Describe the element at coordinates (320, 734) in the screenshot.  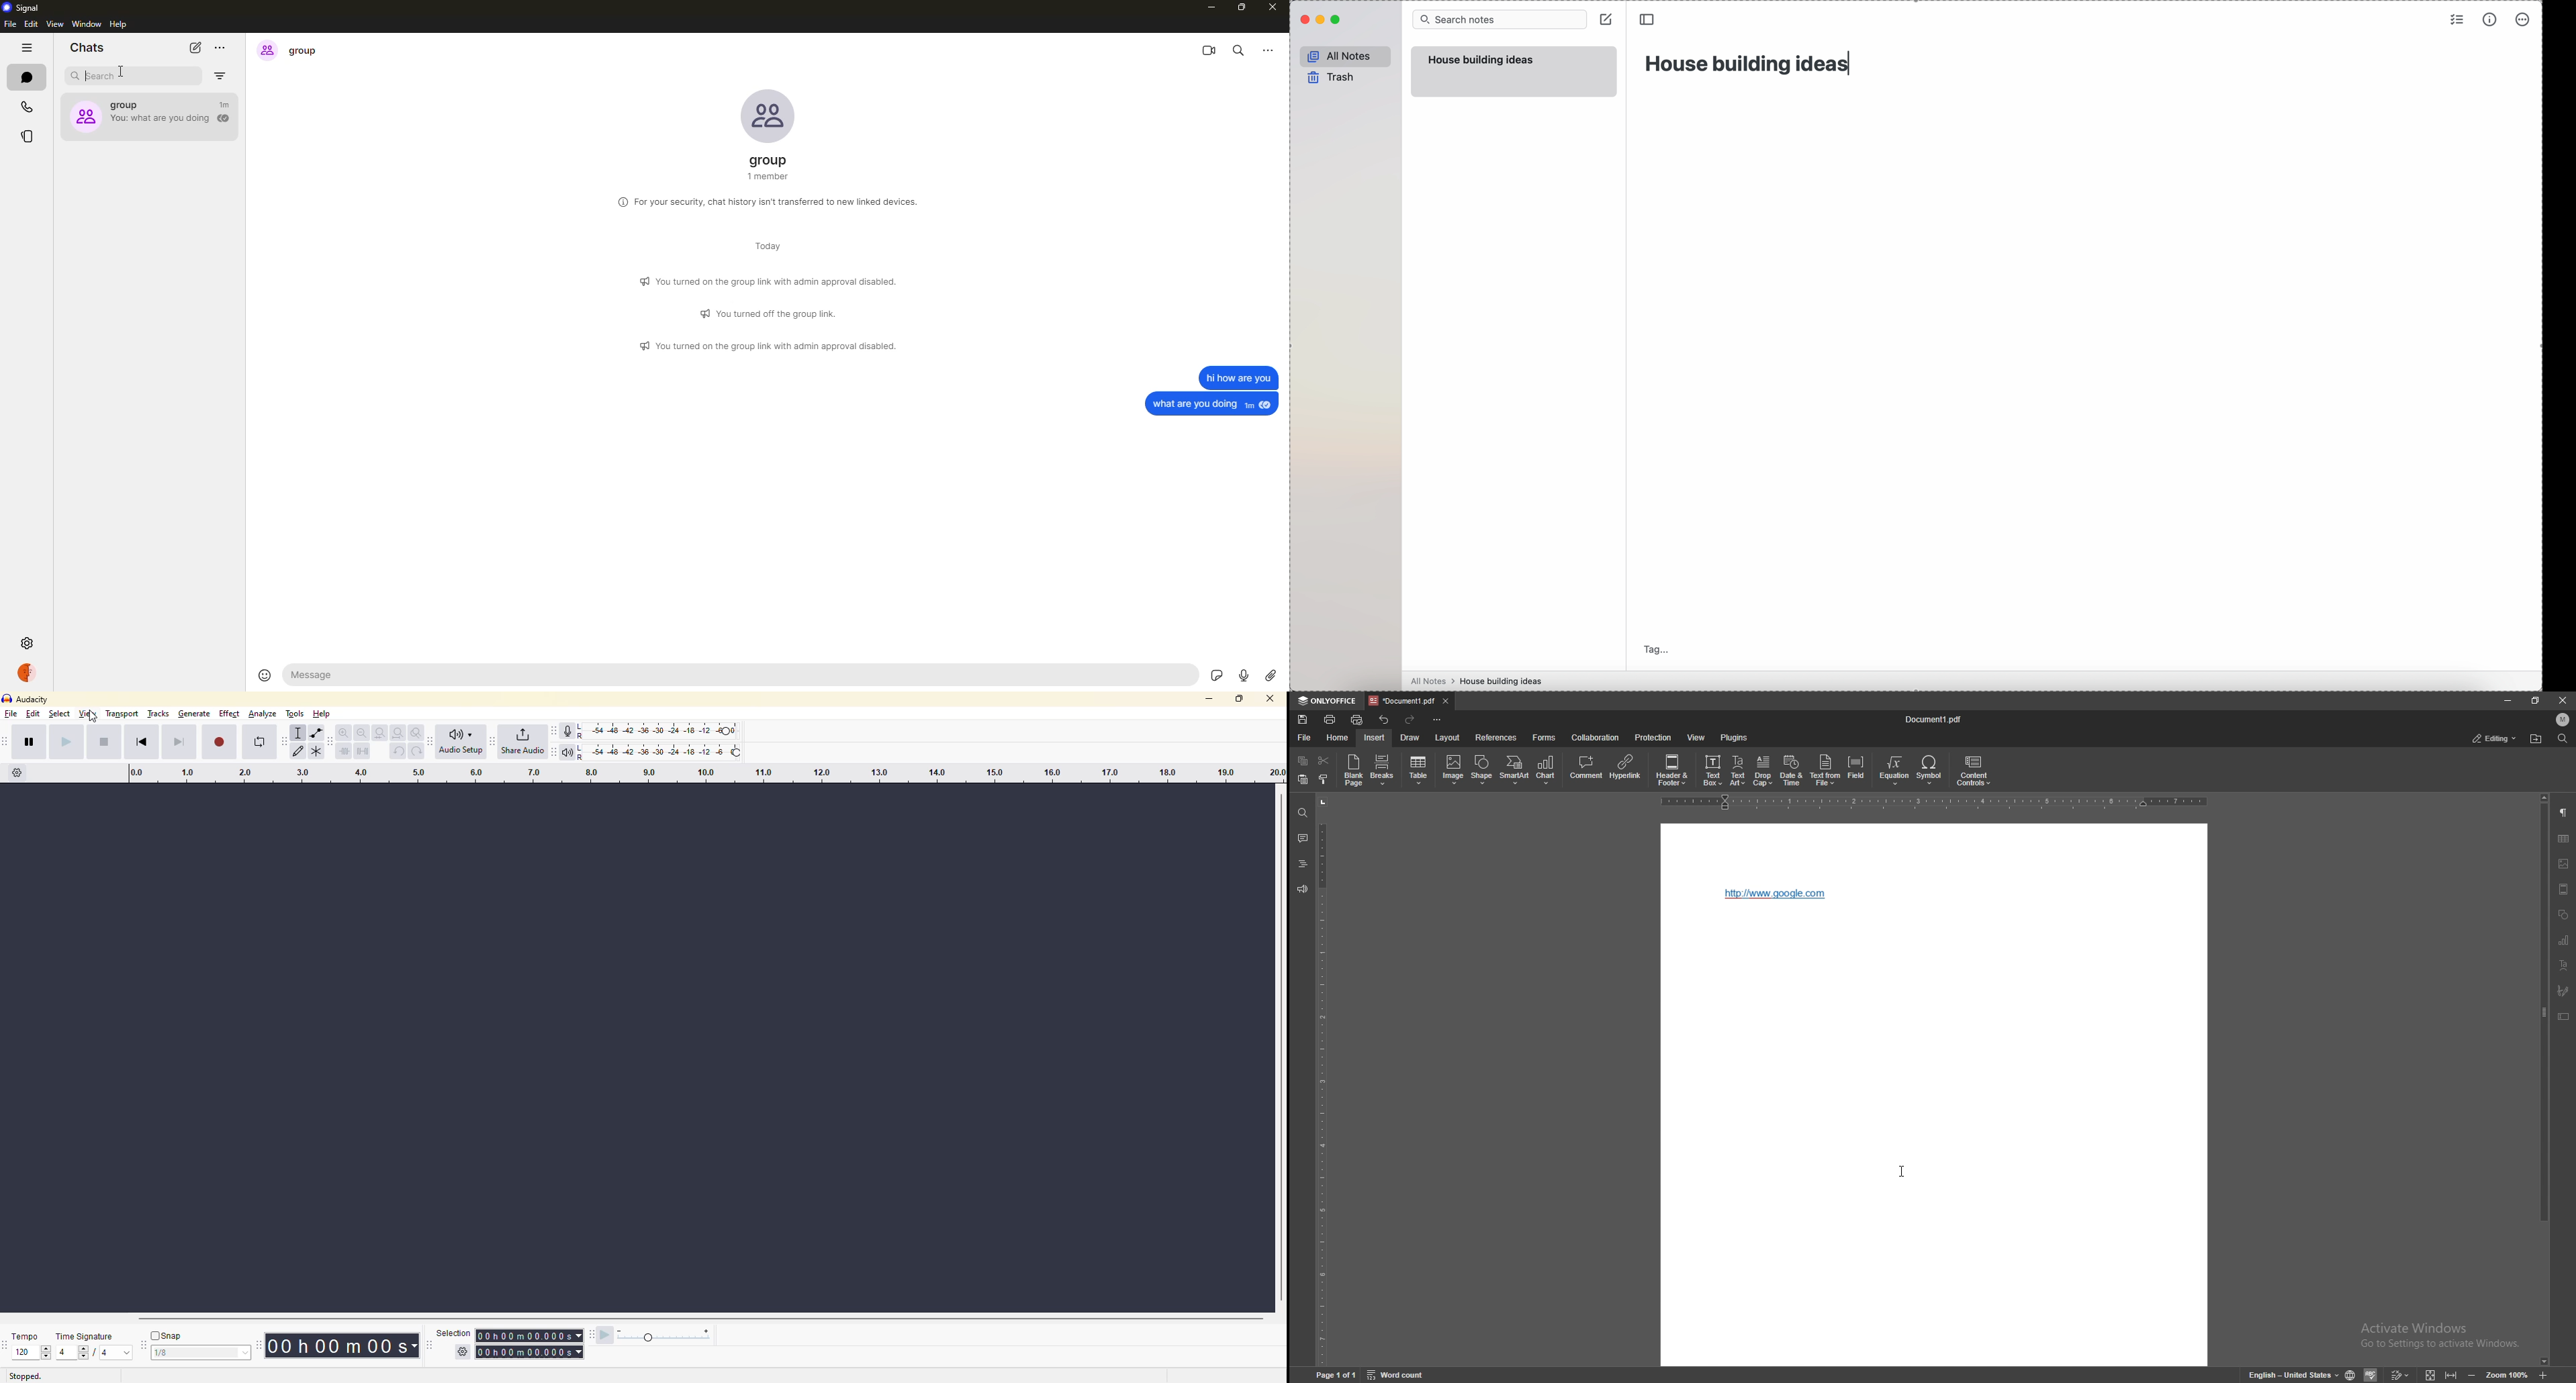
I see `envelop tool` at that location.